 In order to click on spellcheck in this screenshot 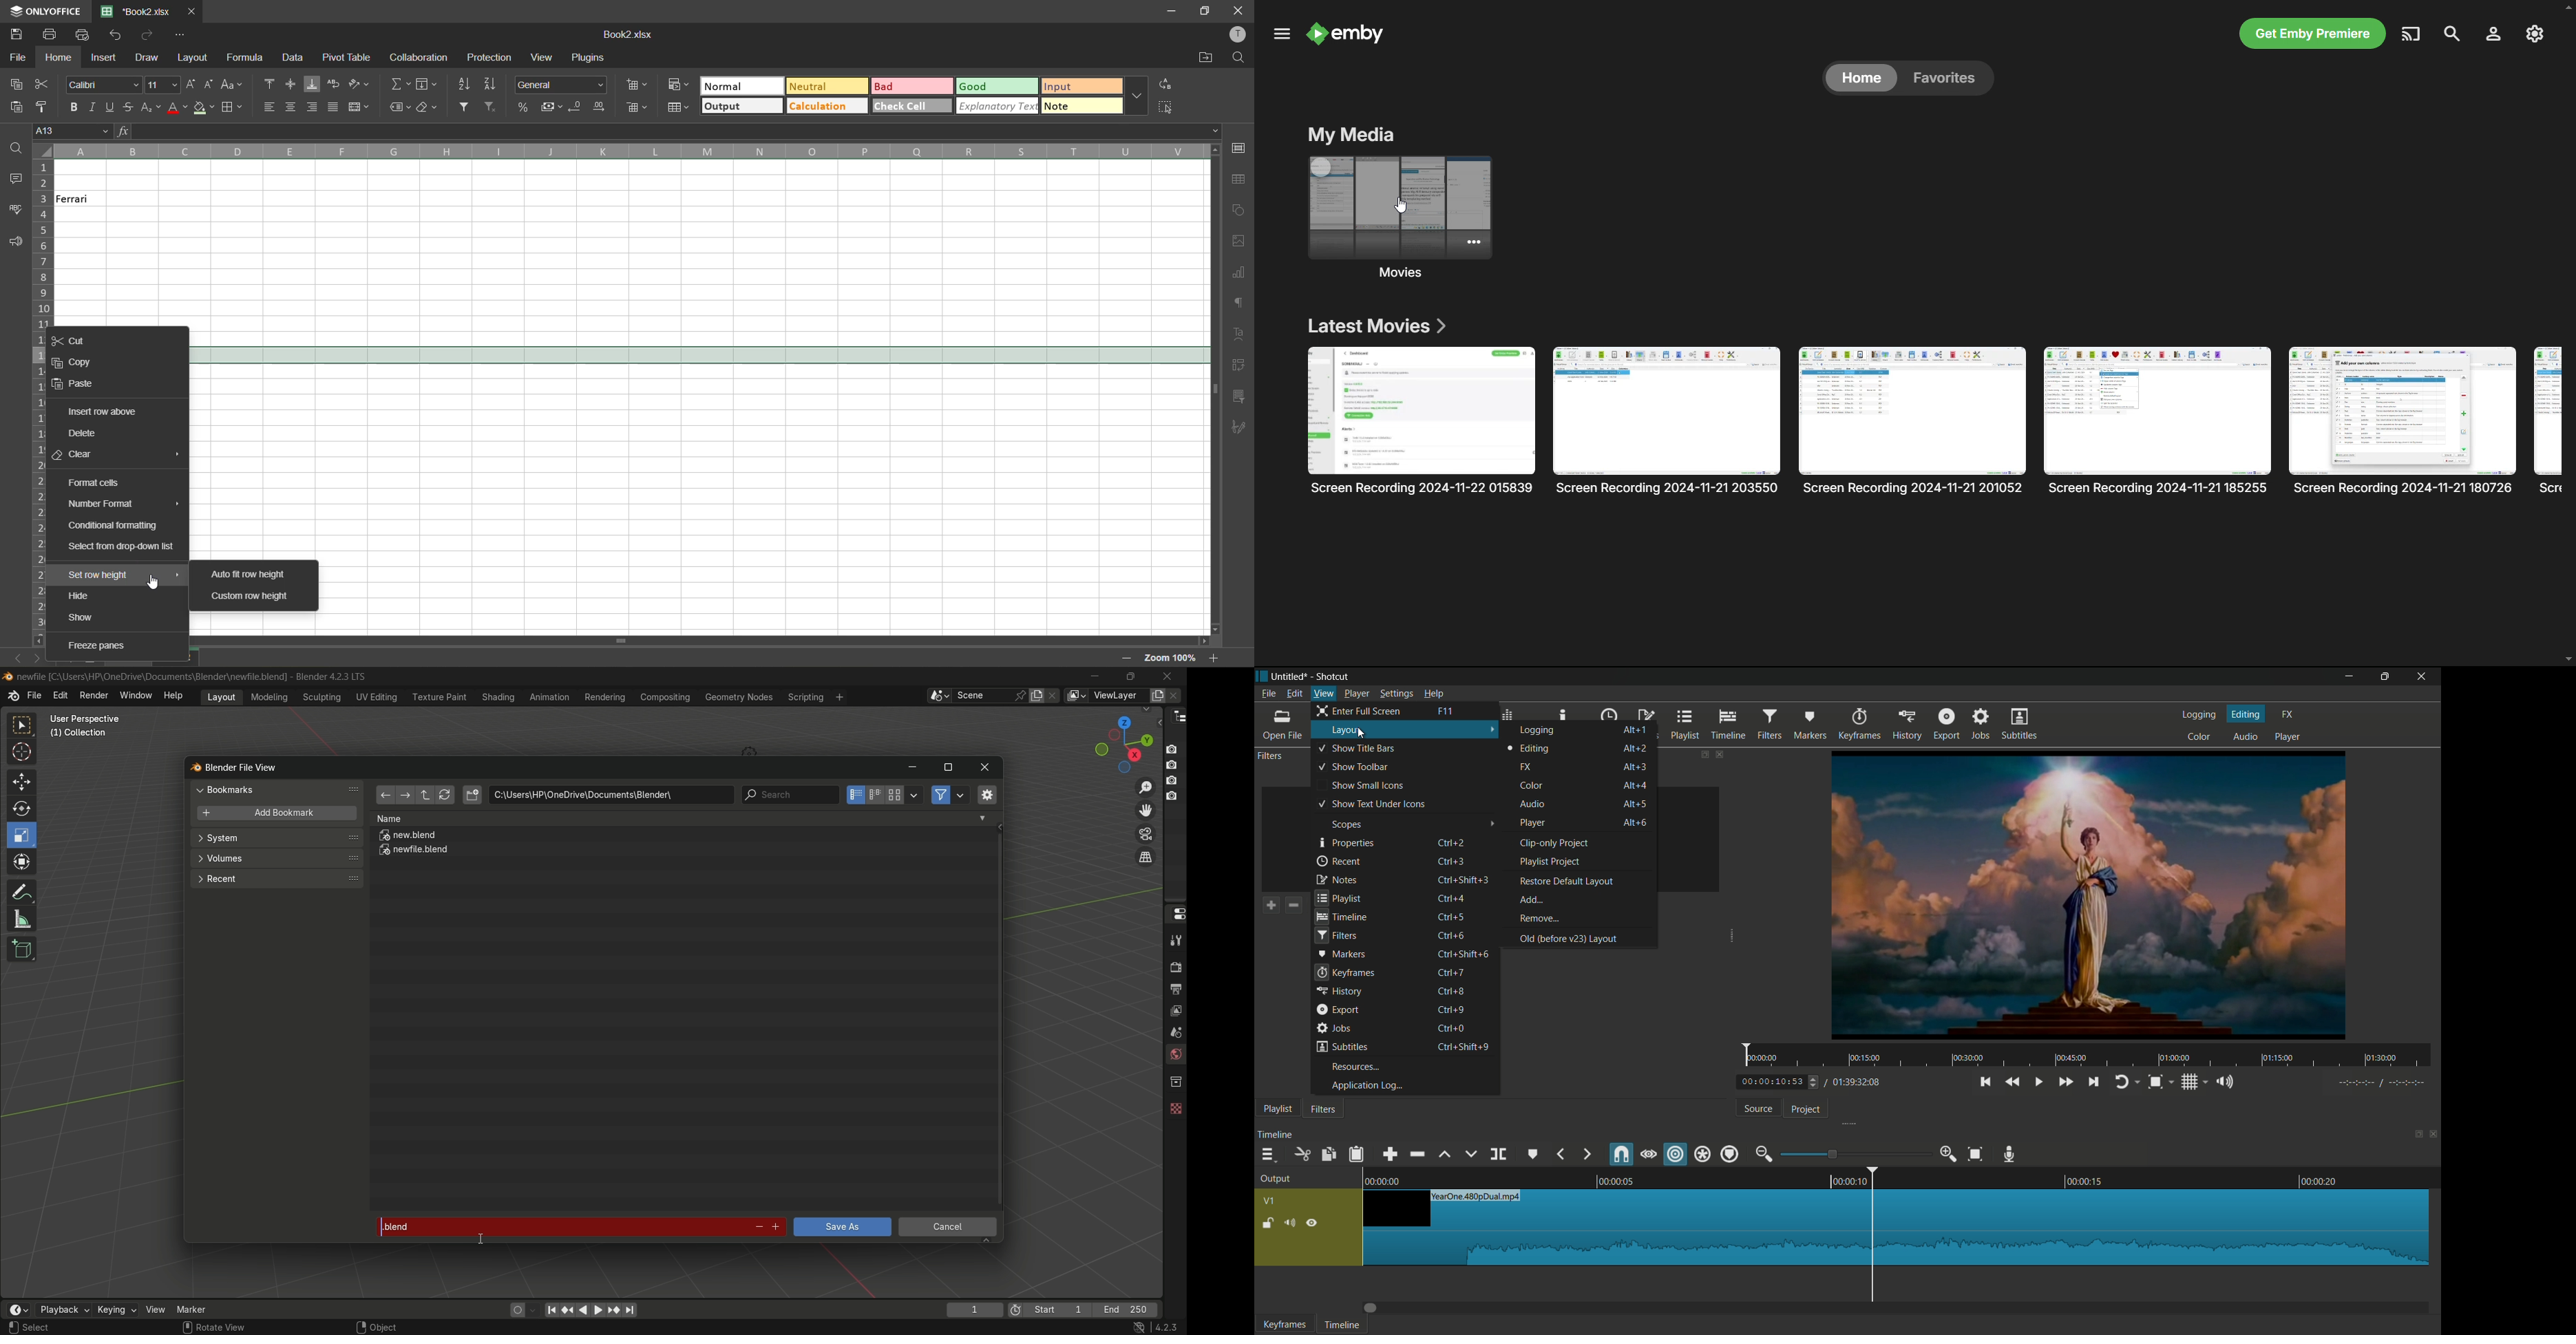, I will do `click(16, 210)`.